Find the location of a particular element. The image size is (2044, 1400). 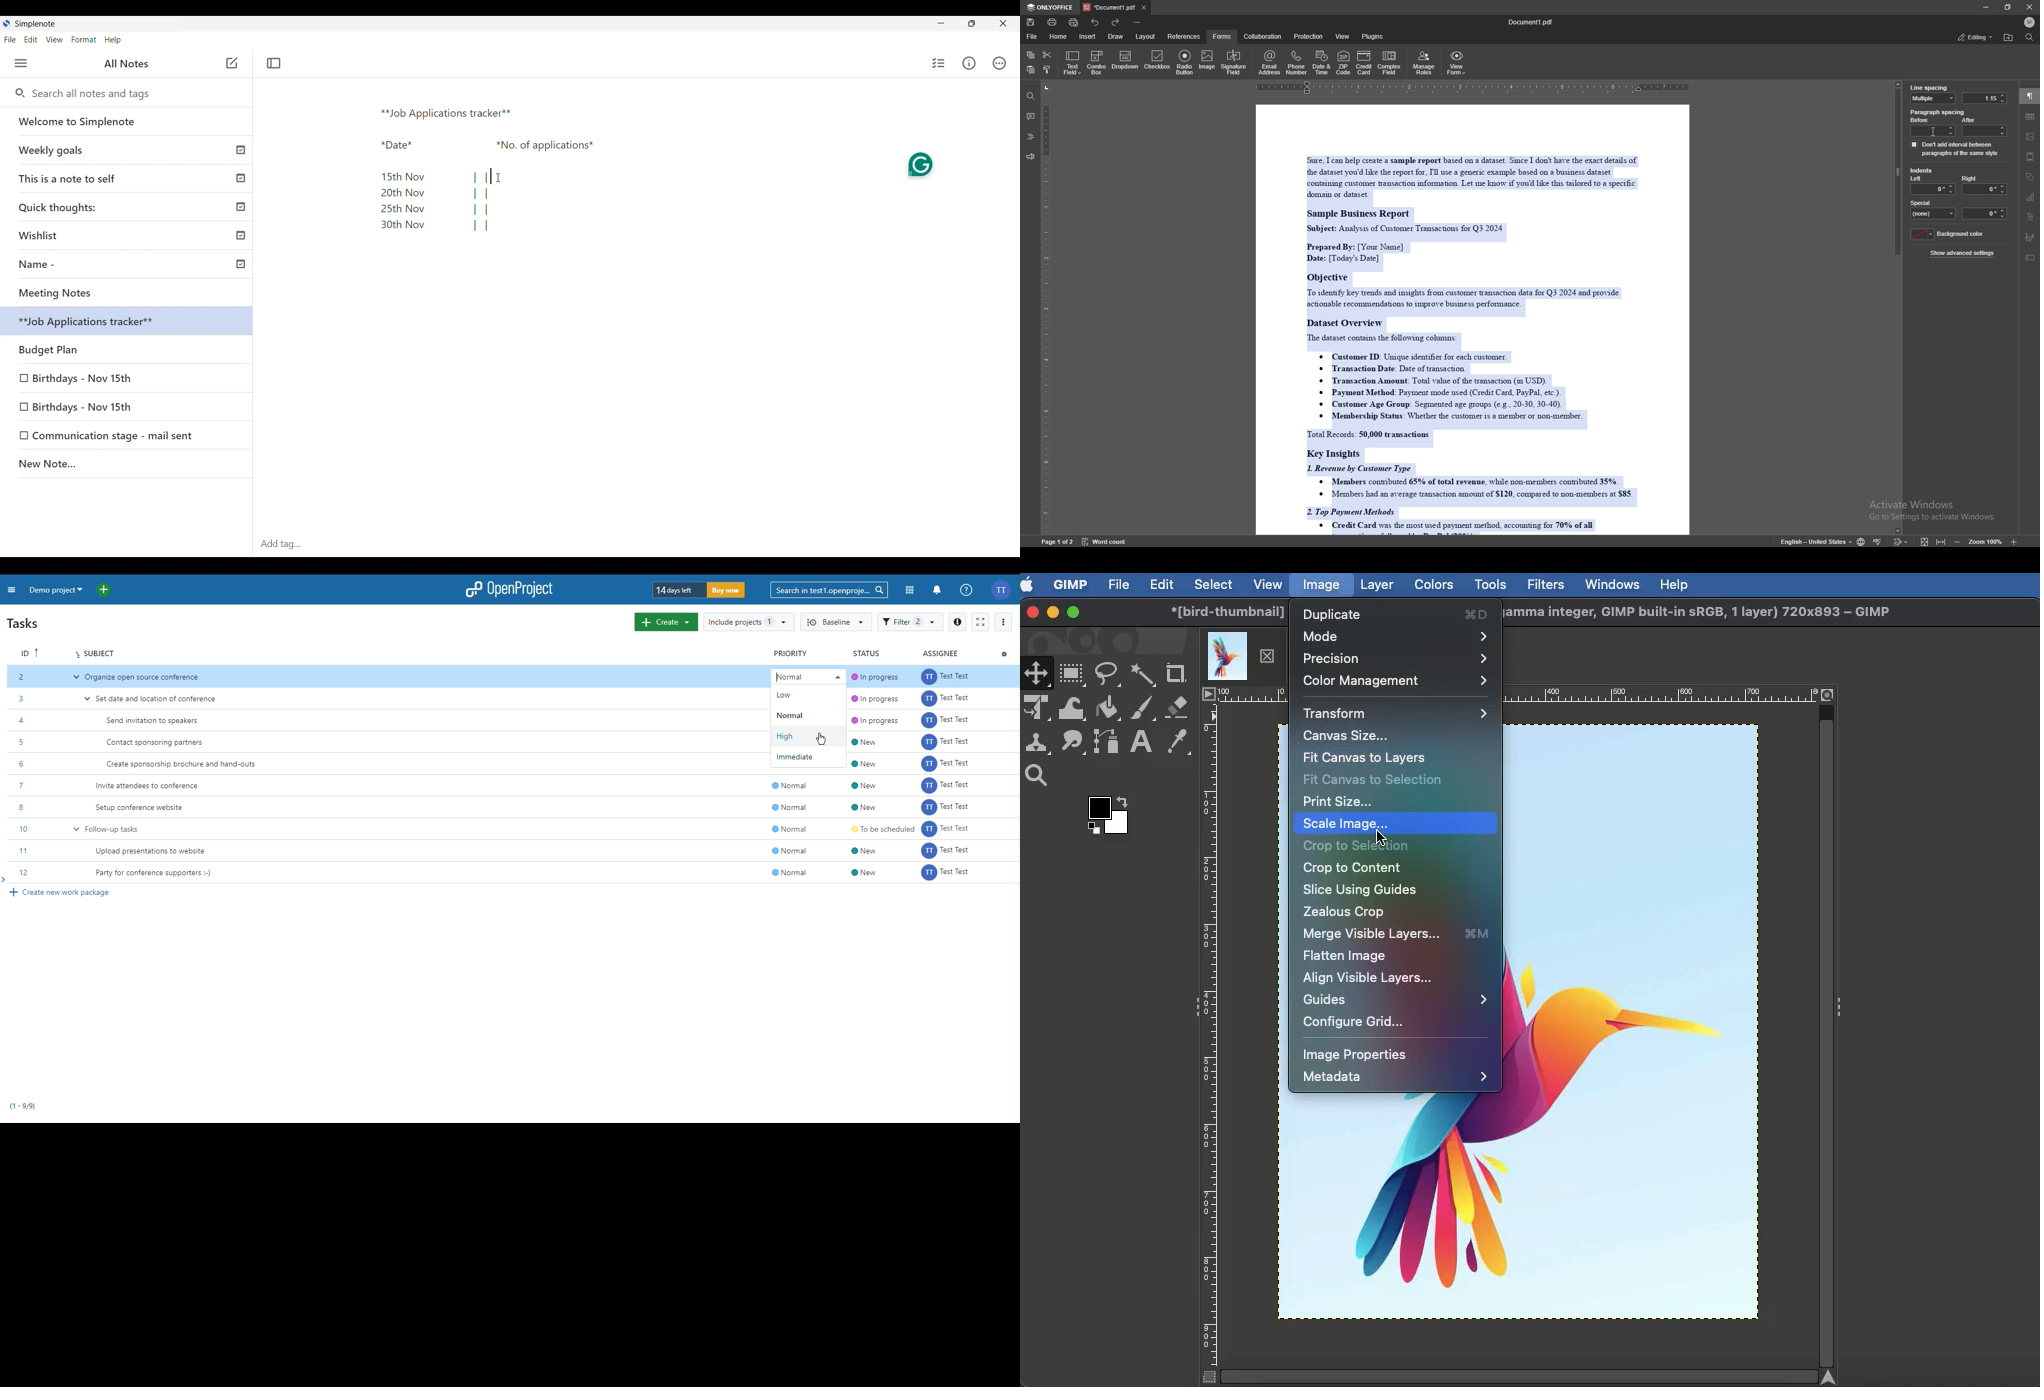

This is a note to self is located at coordinates (128, 178).